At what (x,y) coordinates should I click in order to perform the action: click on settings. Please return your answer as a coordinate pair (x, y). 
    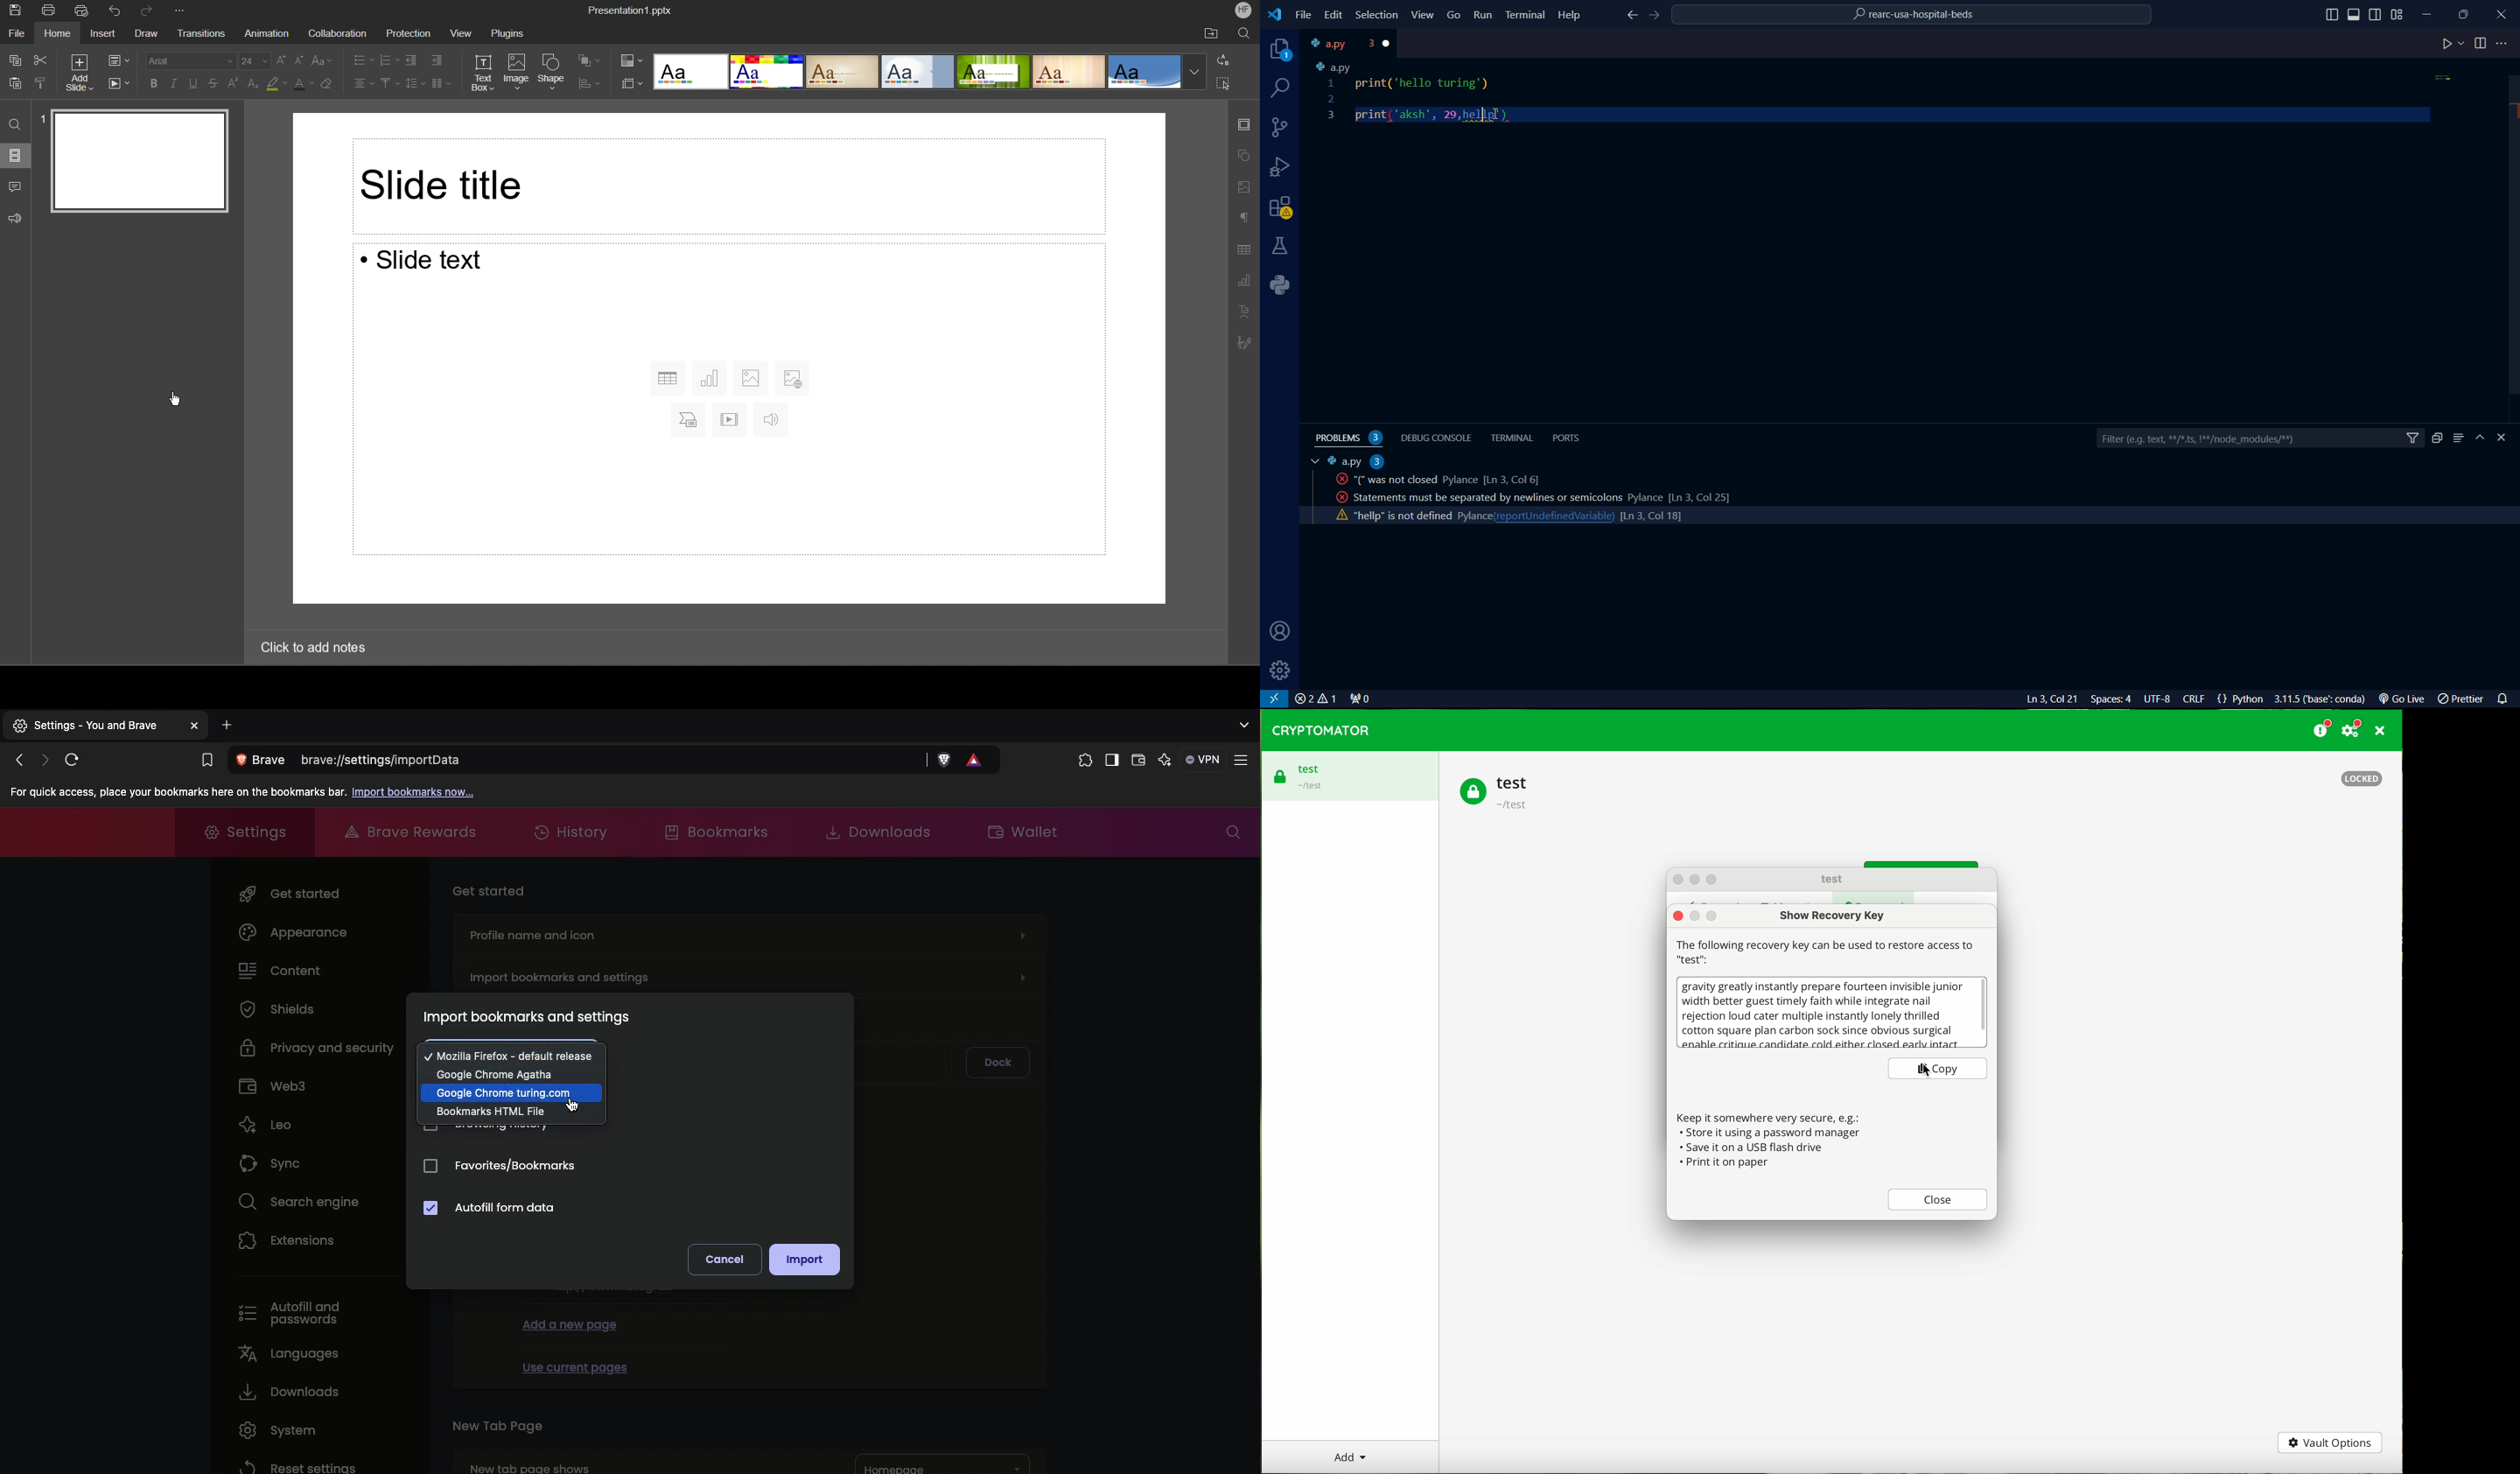
    Looking at the image, I should click on (1281, 670).